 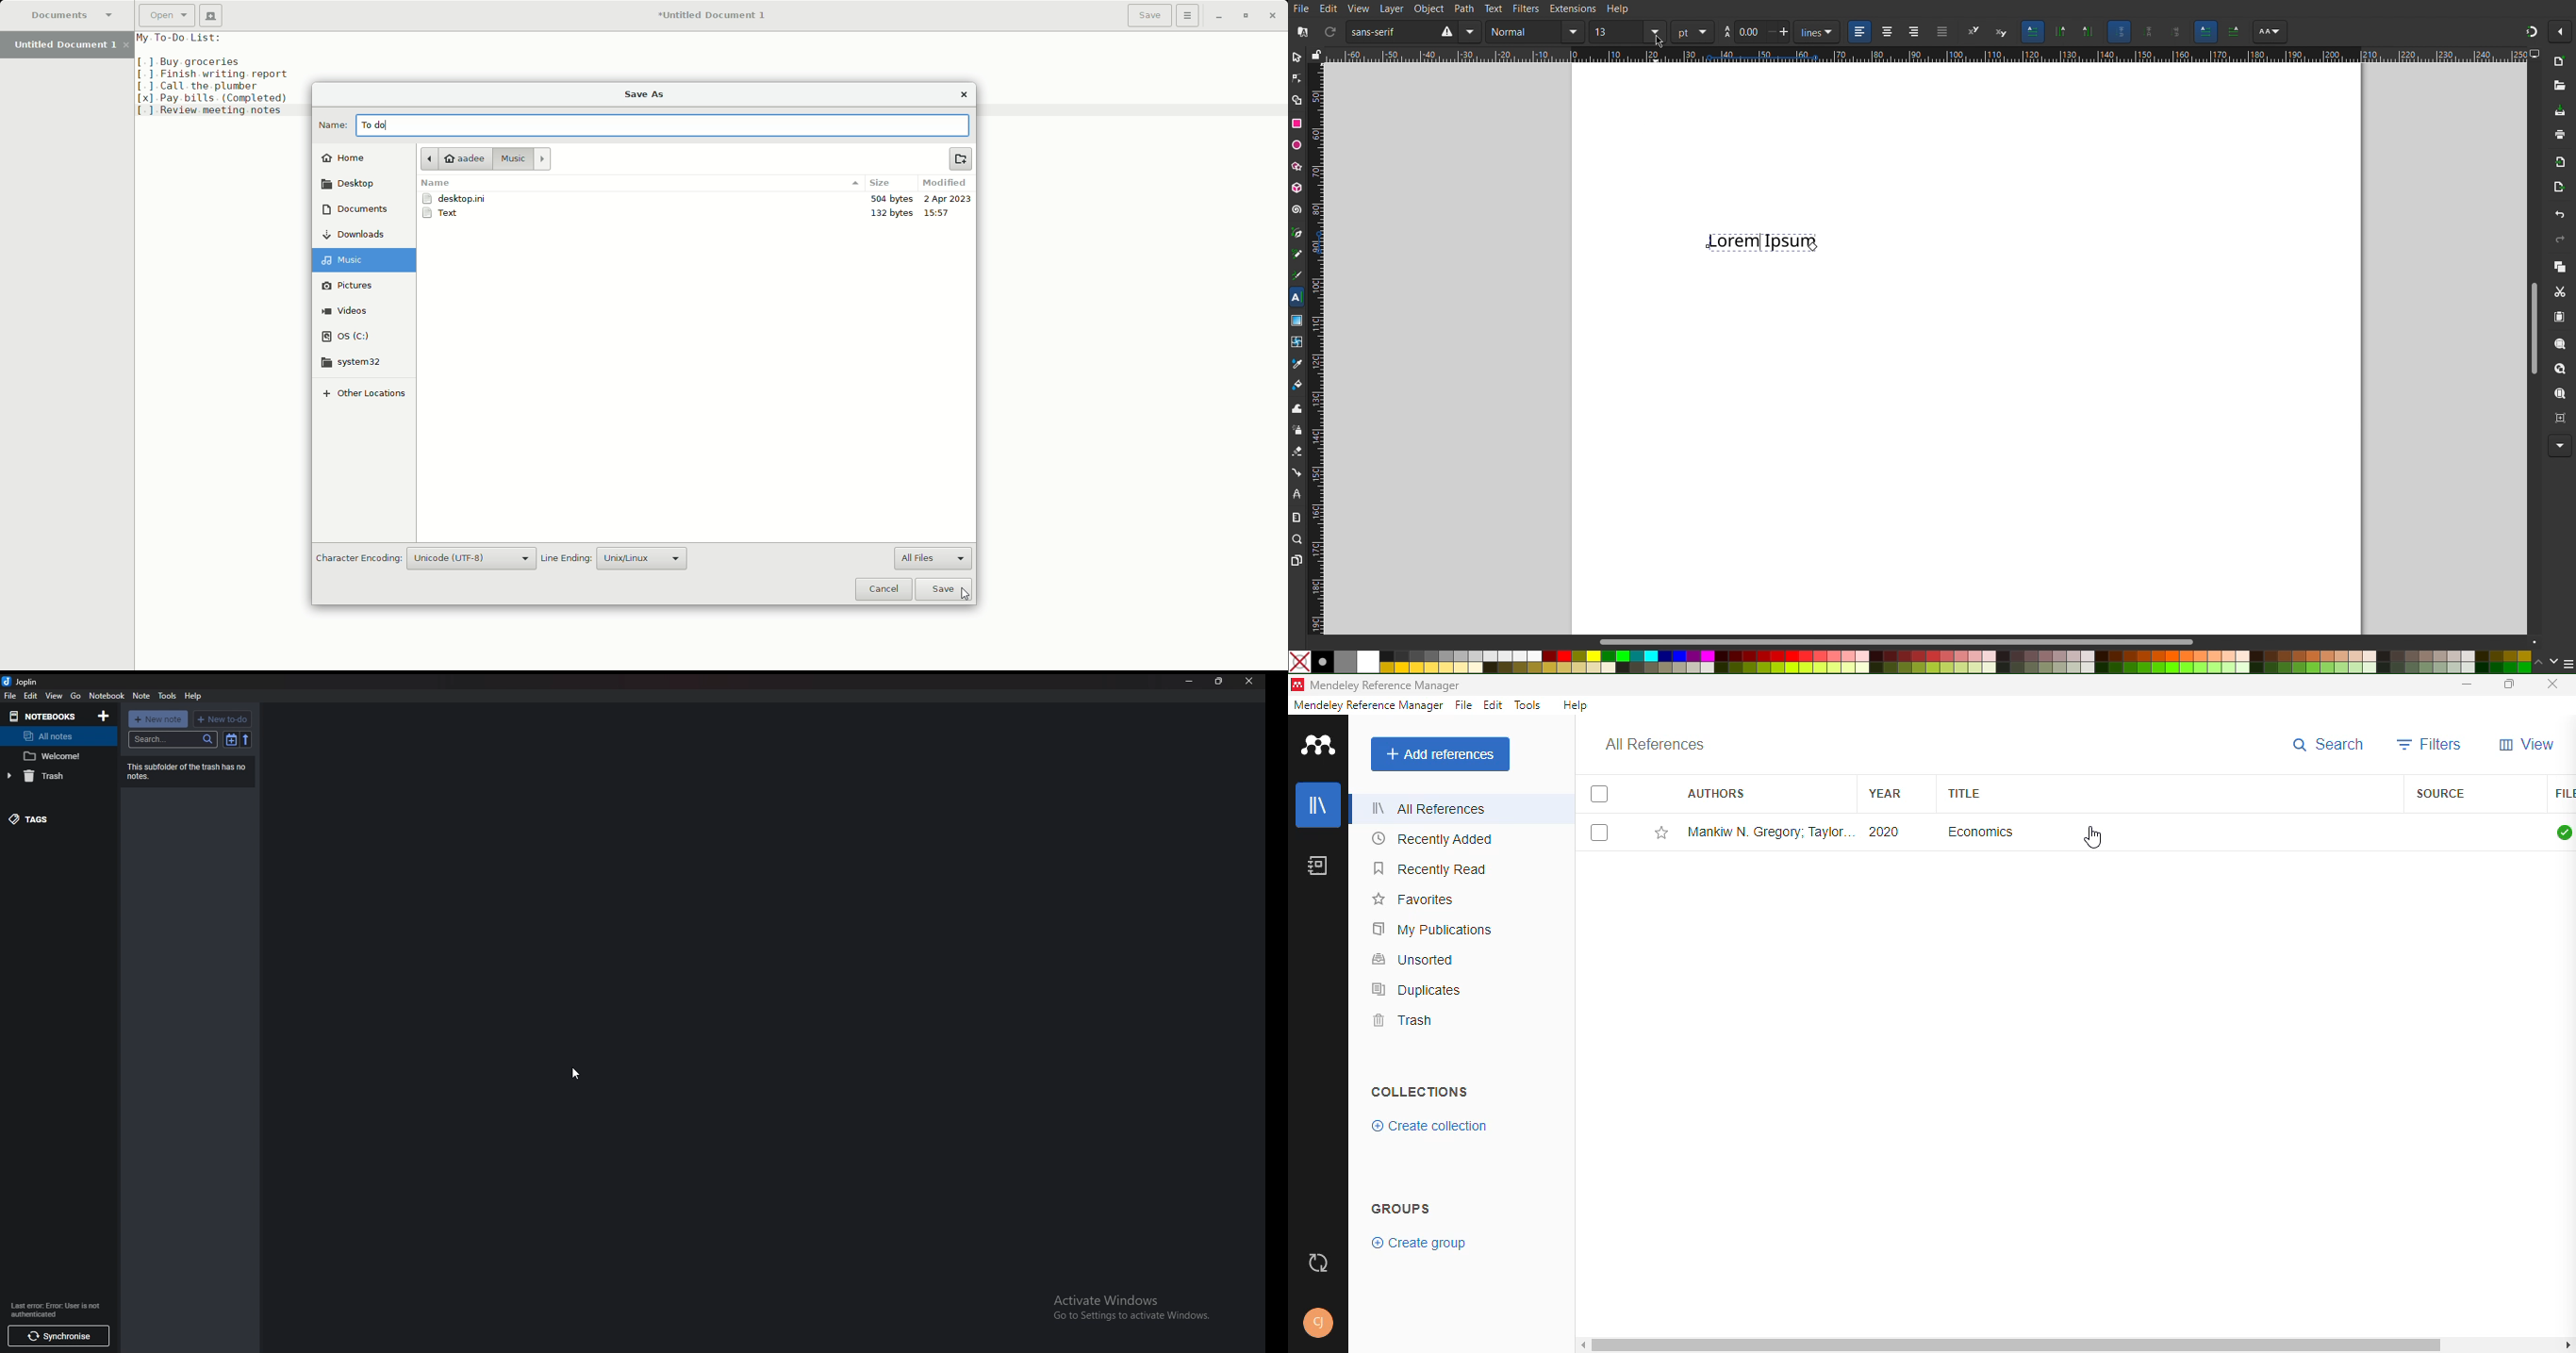 I want to click on Open, so click(x=2559, y=90).